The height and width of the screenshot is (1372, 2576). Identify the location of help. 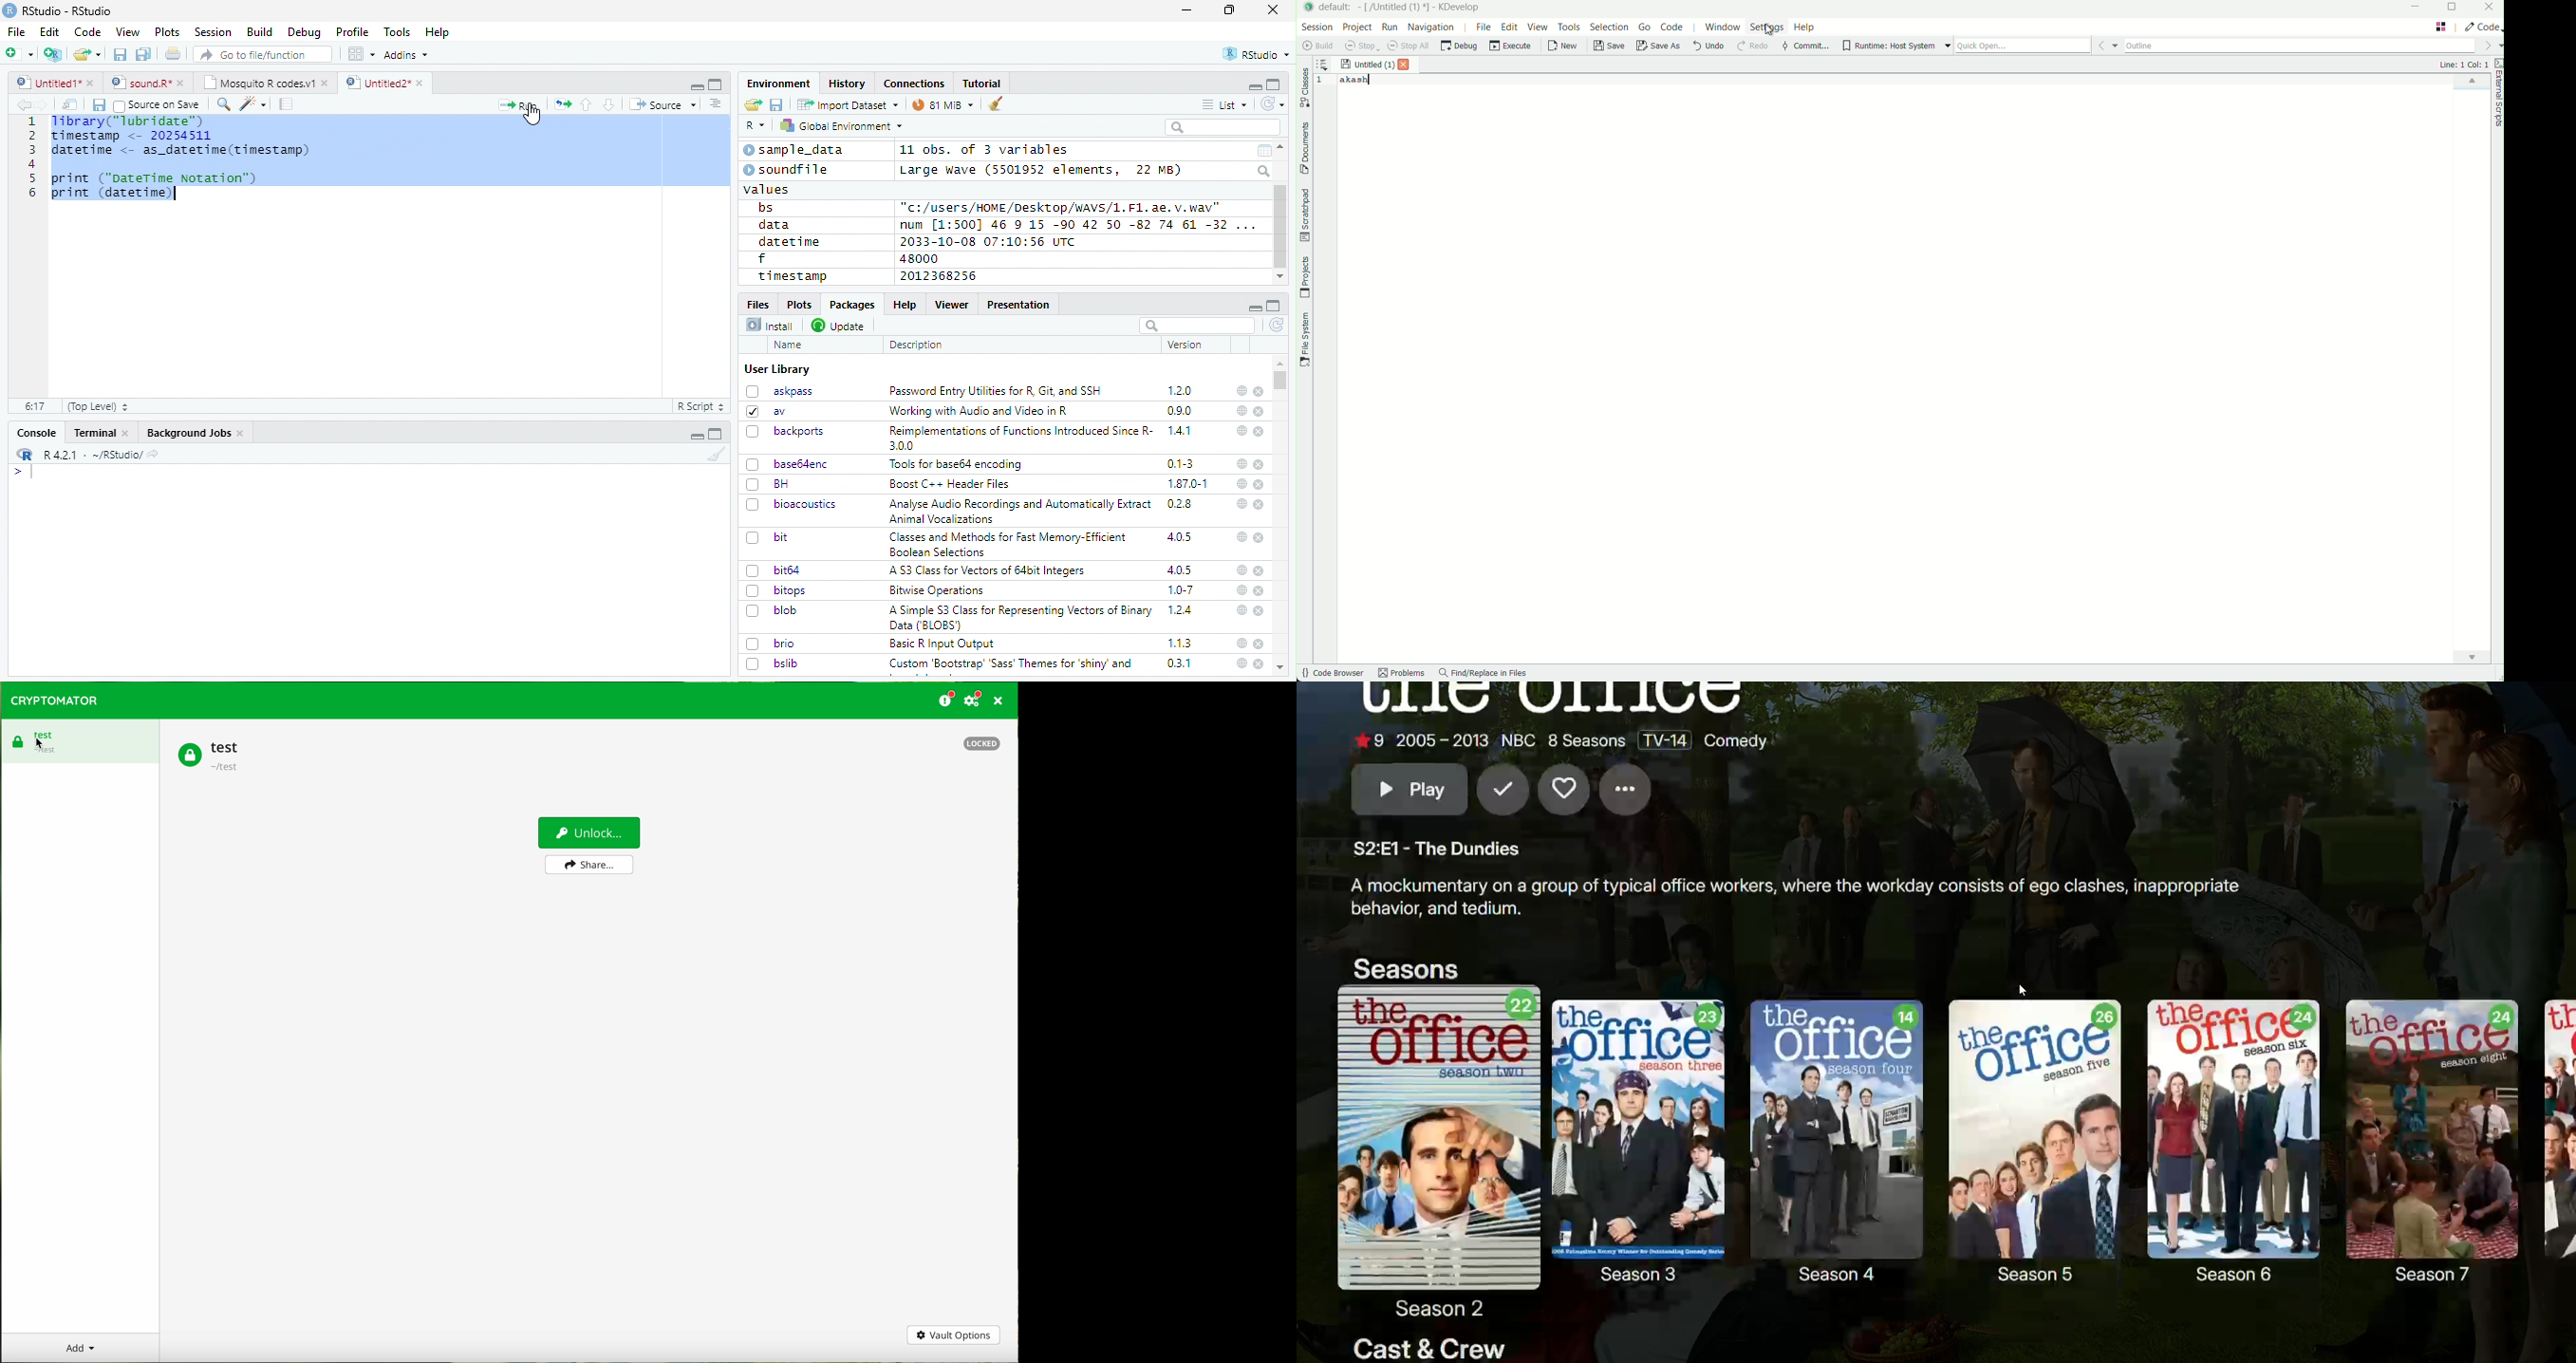
(1241, 464).